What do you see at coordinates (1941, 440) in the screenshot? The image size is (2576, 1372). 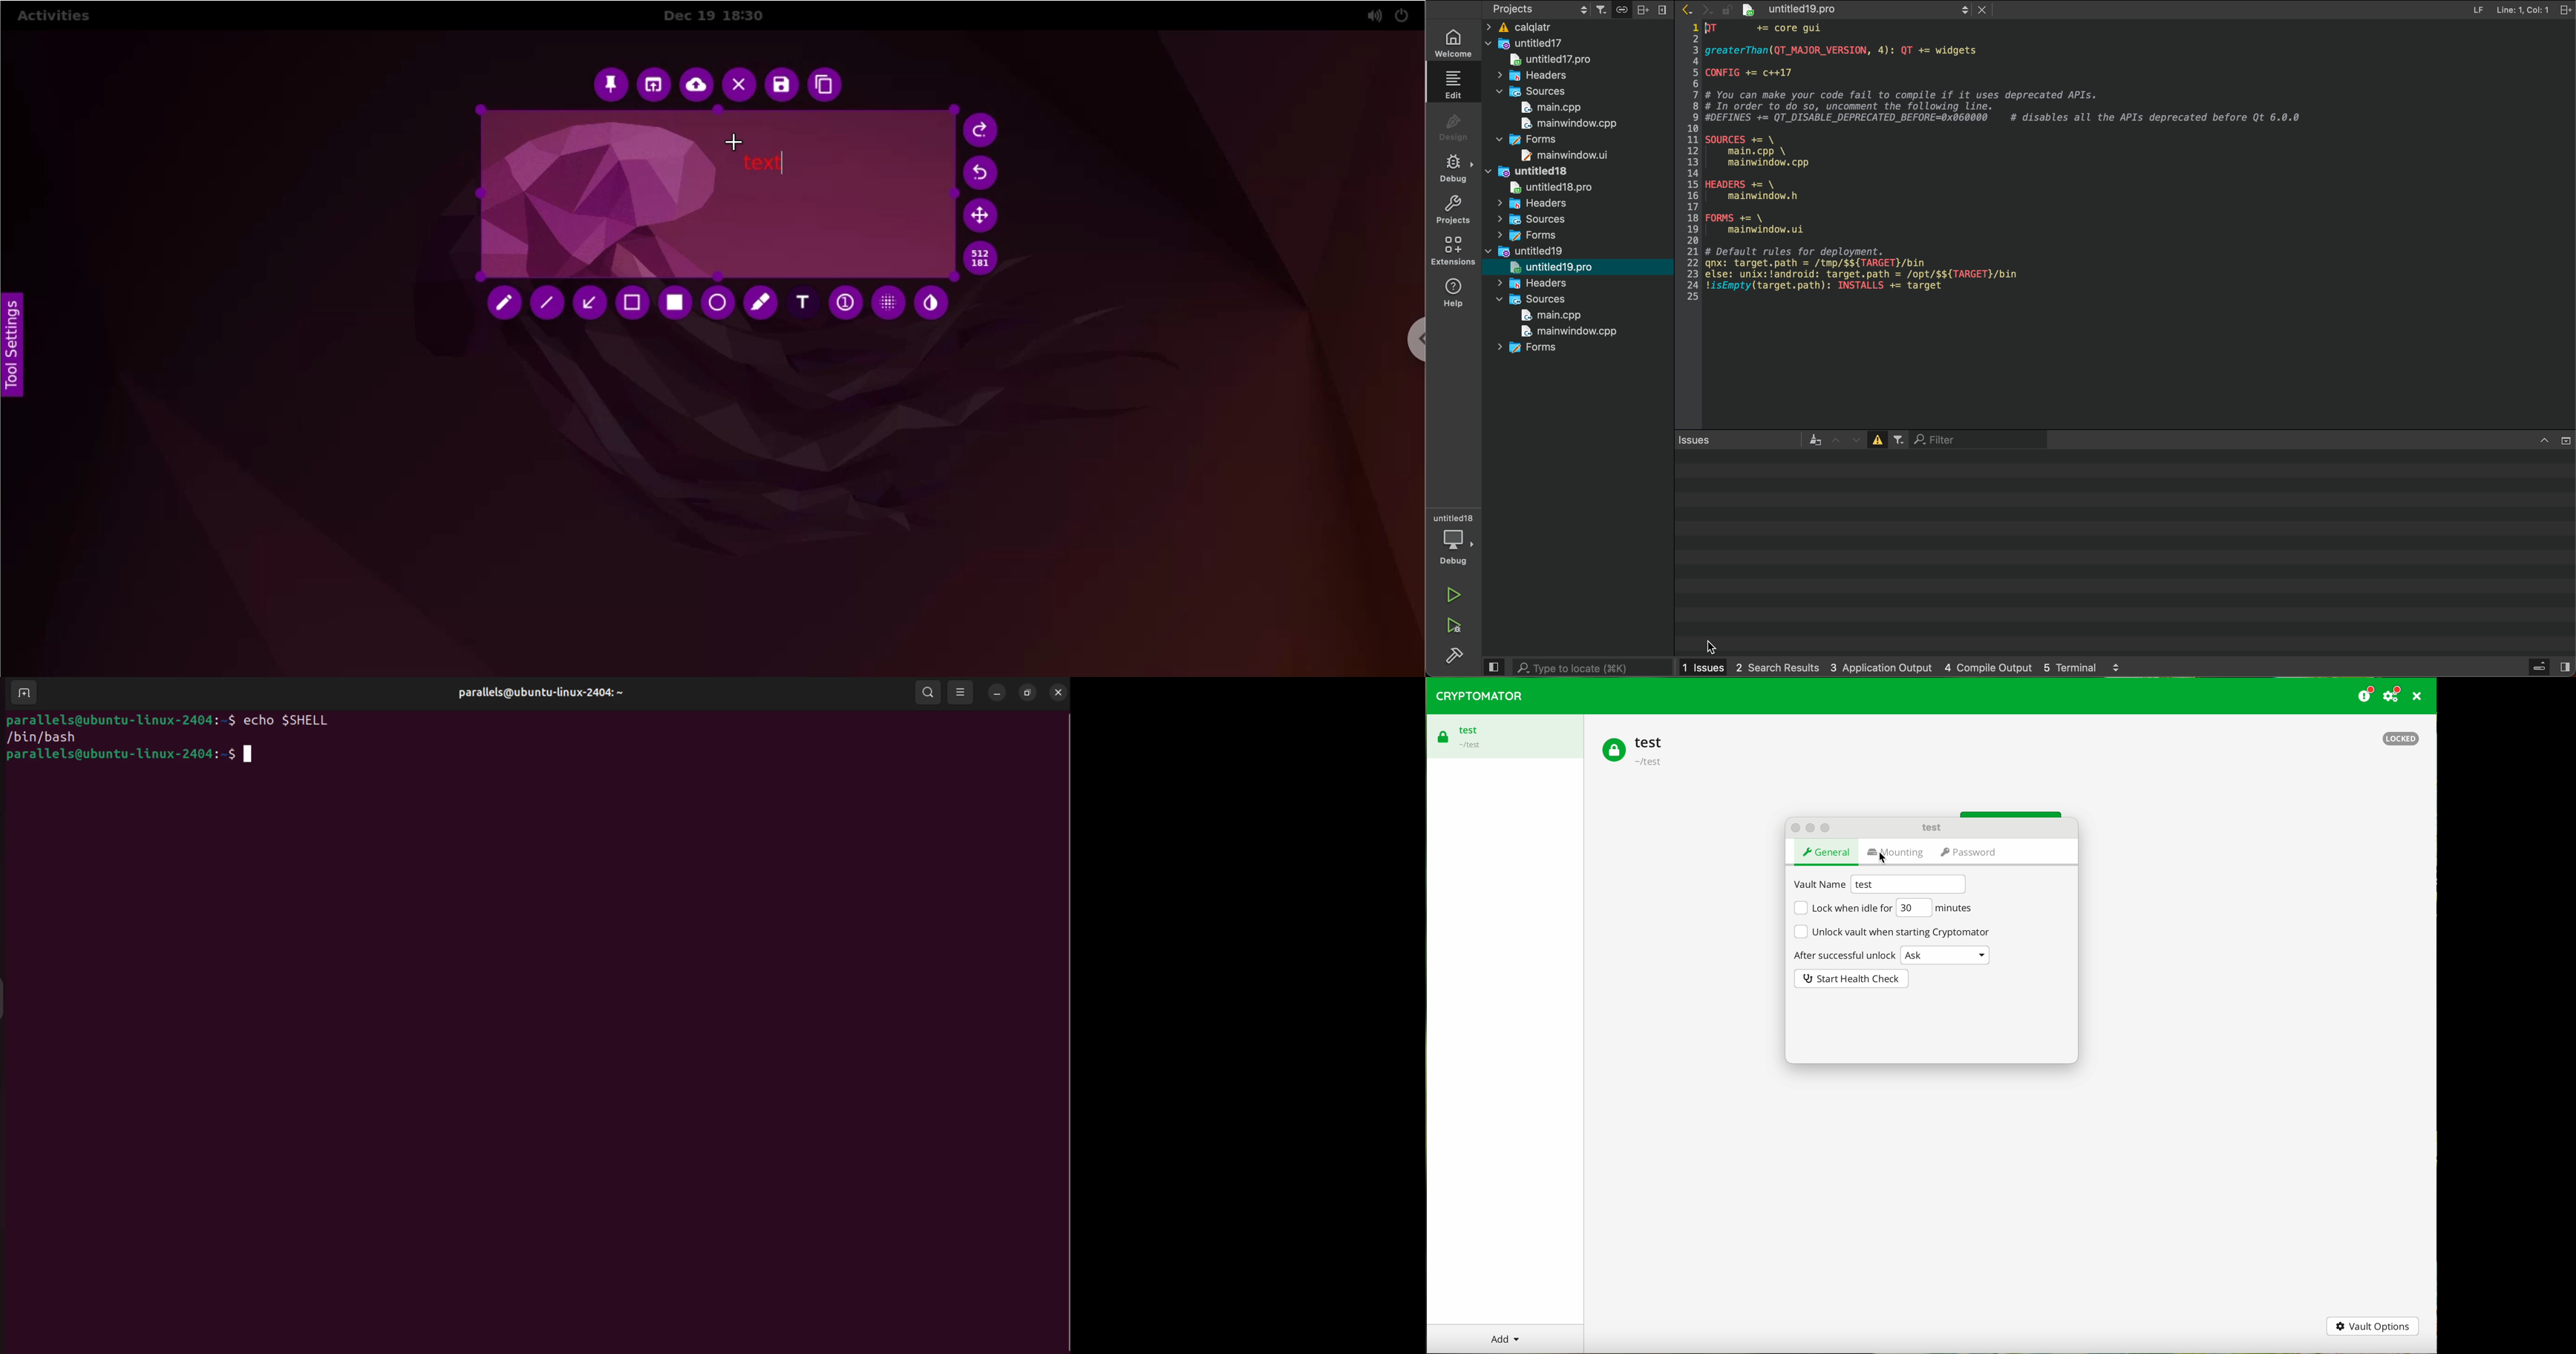 I see `Filter` at bounding box center [1941, 440].